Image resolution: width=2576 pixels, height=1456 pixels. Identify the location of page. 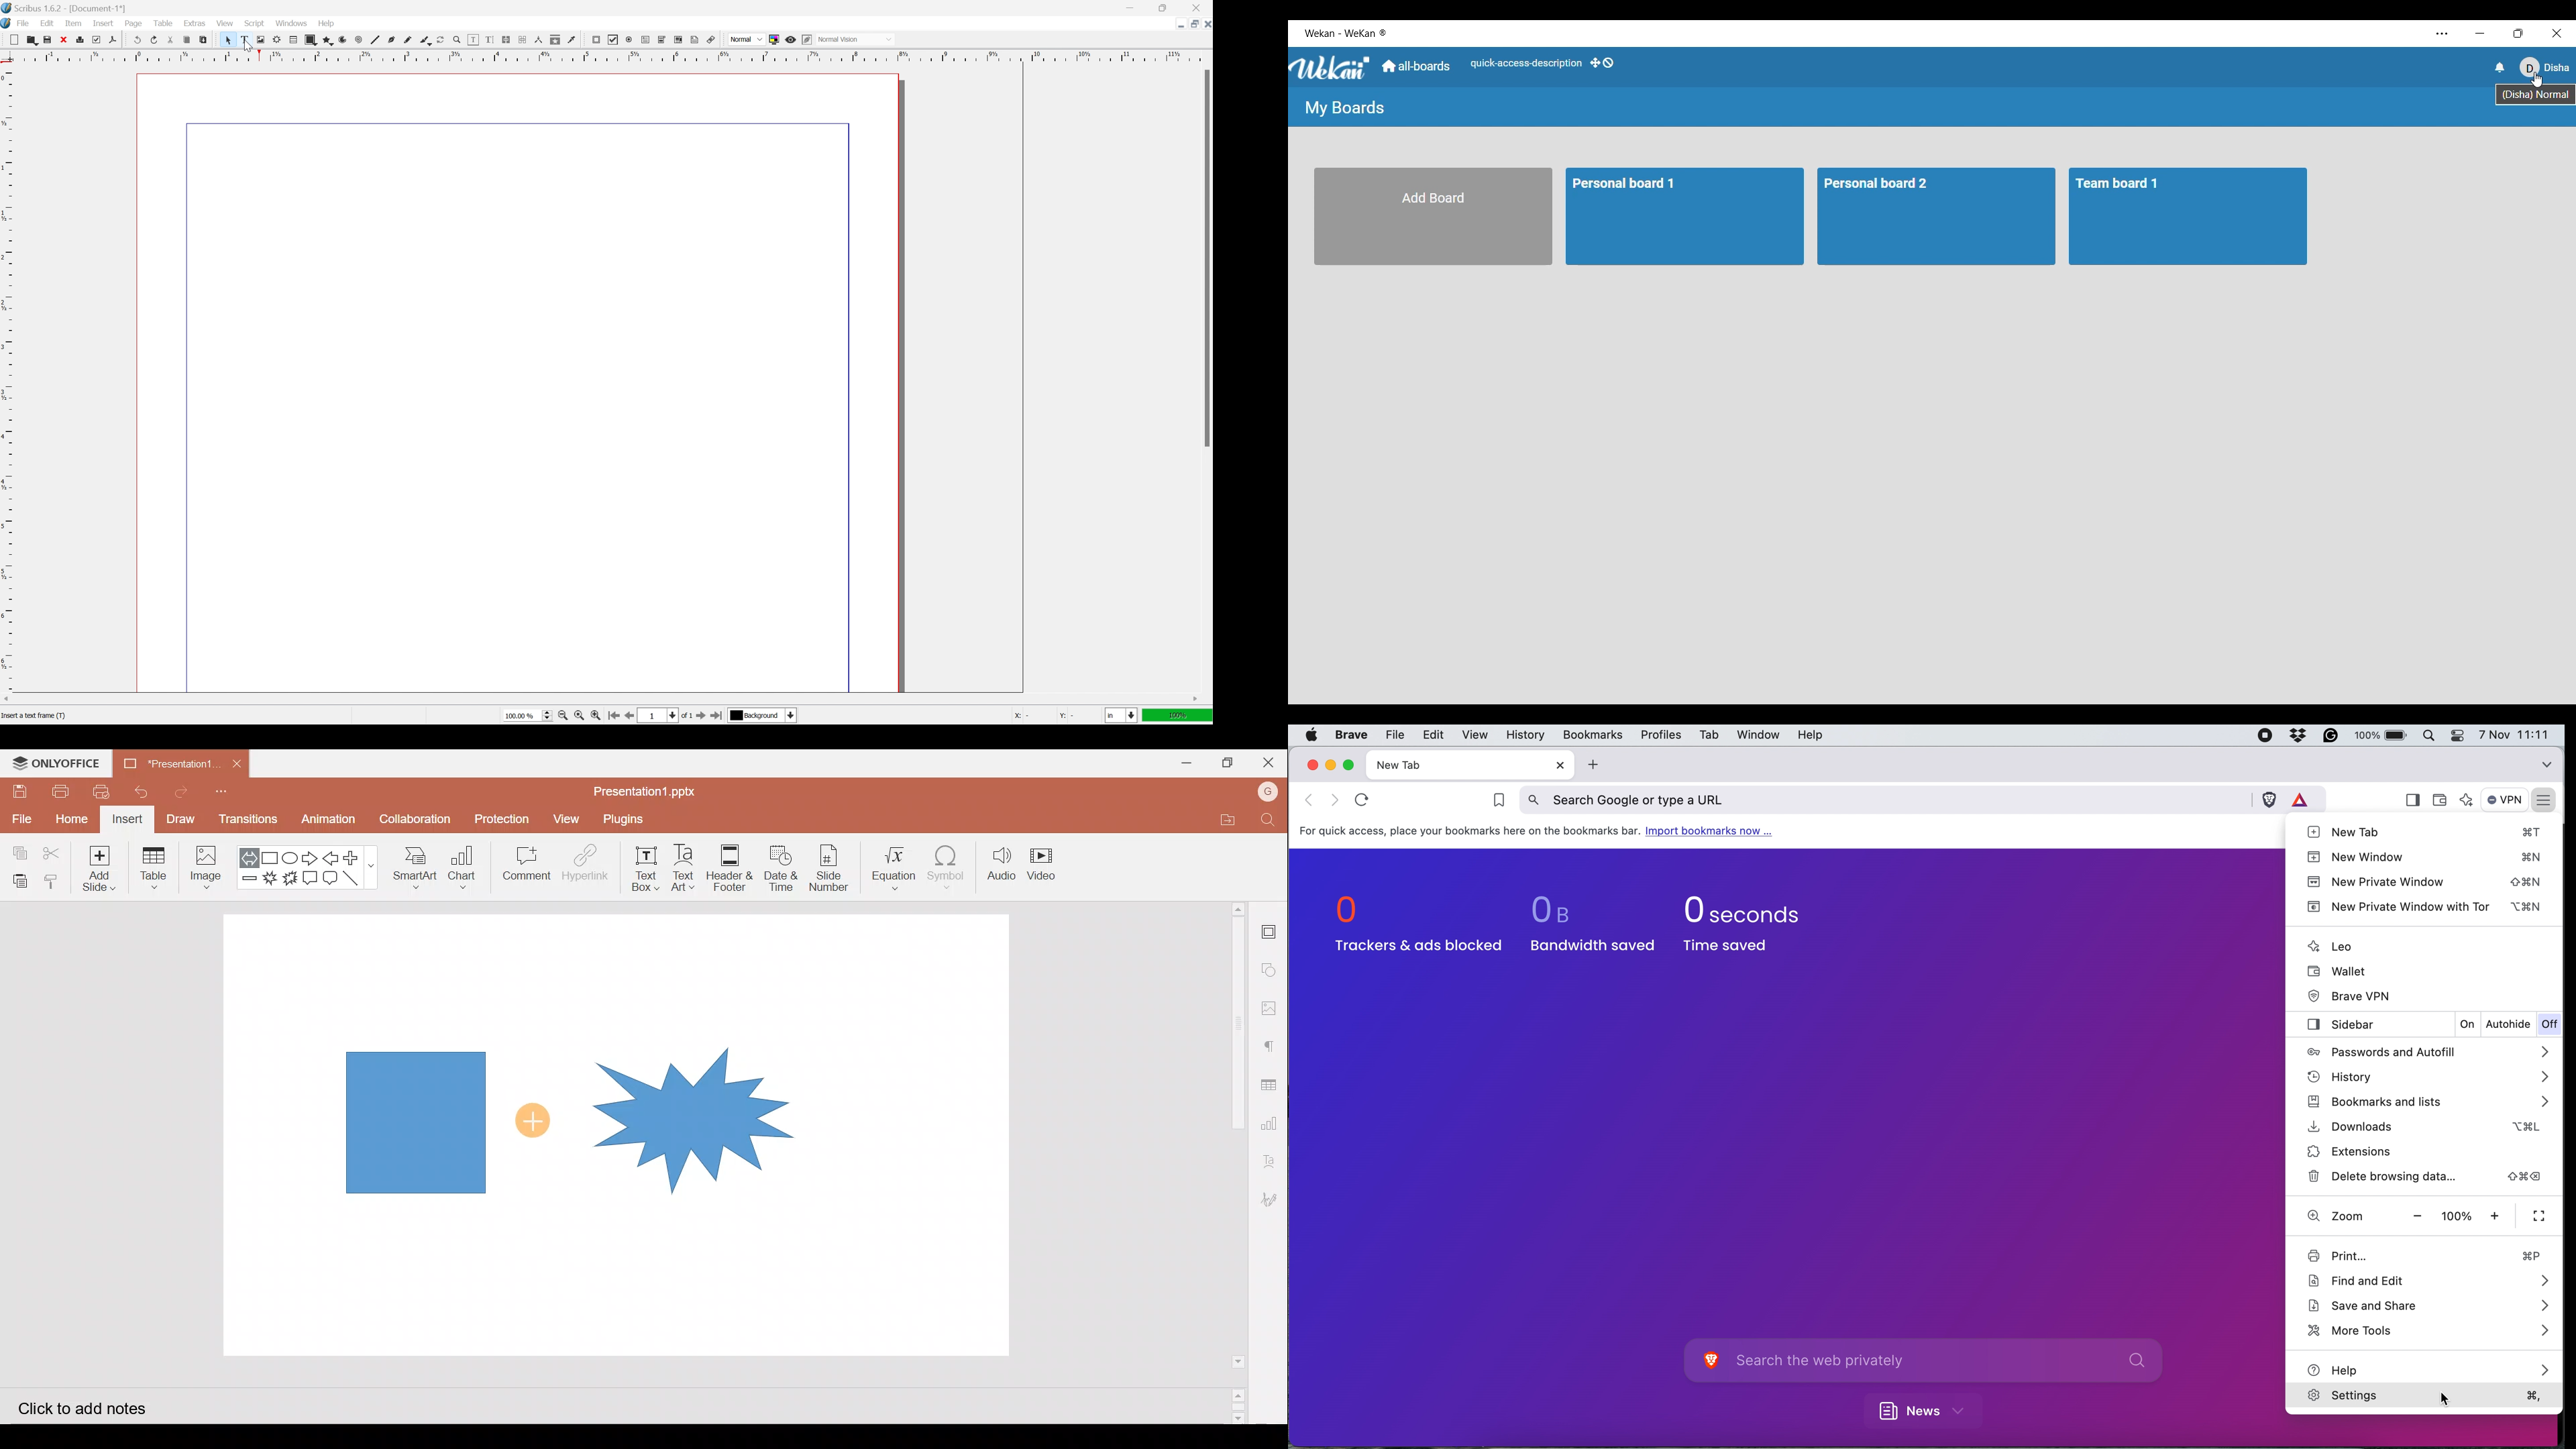
(134, 23).